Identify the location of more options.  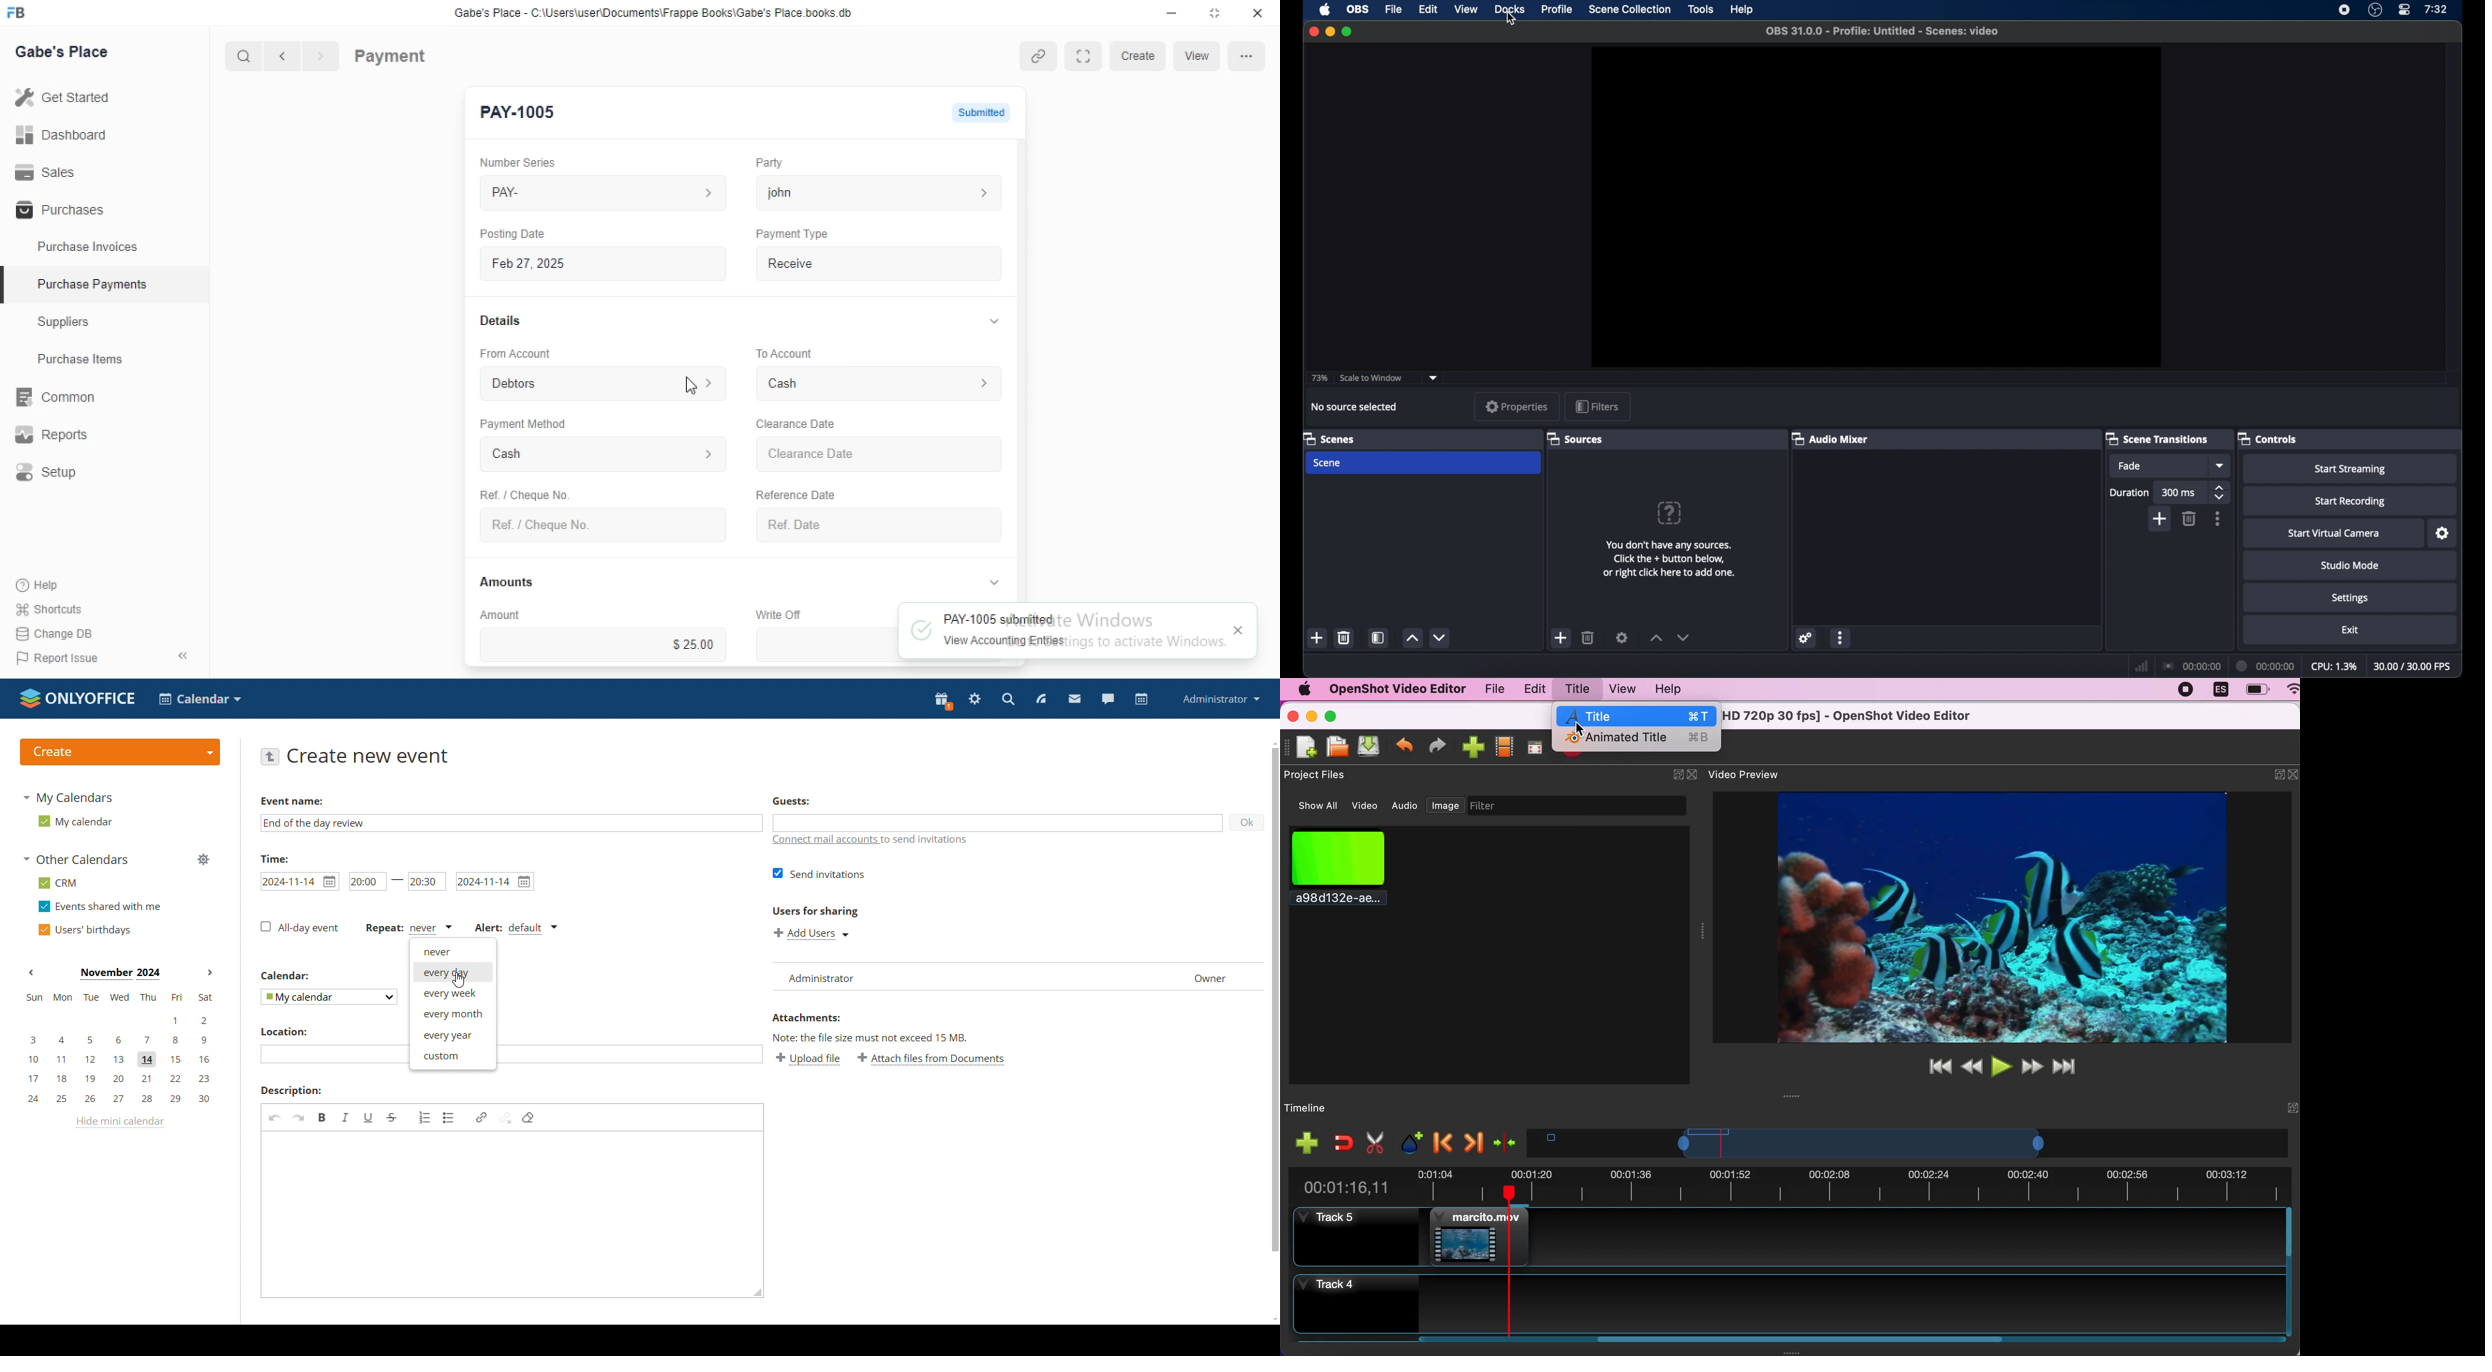
(2218, 519).